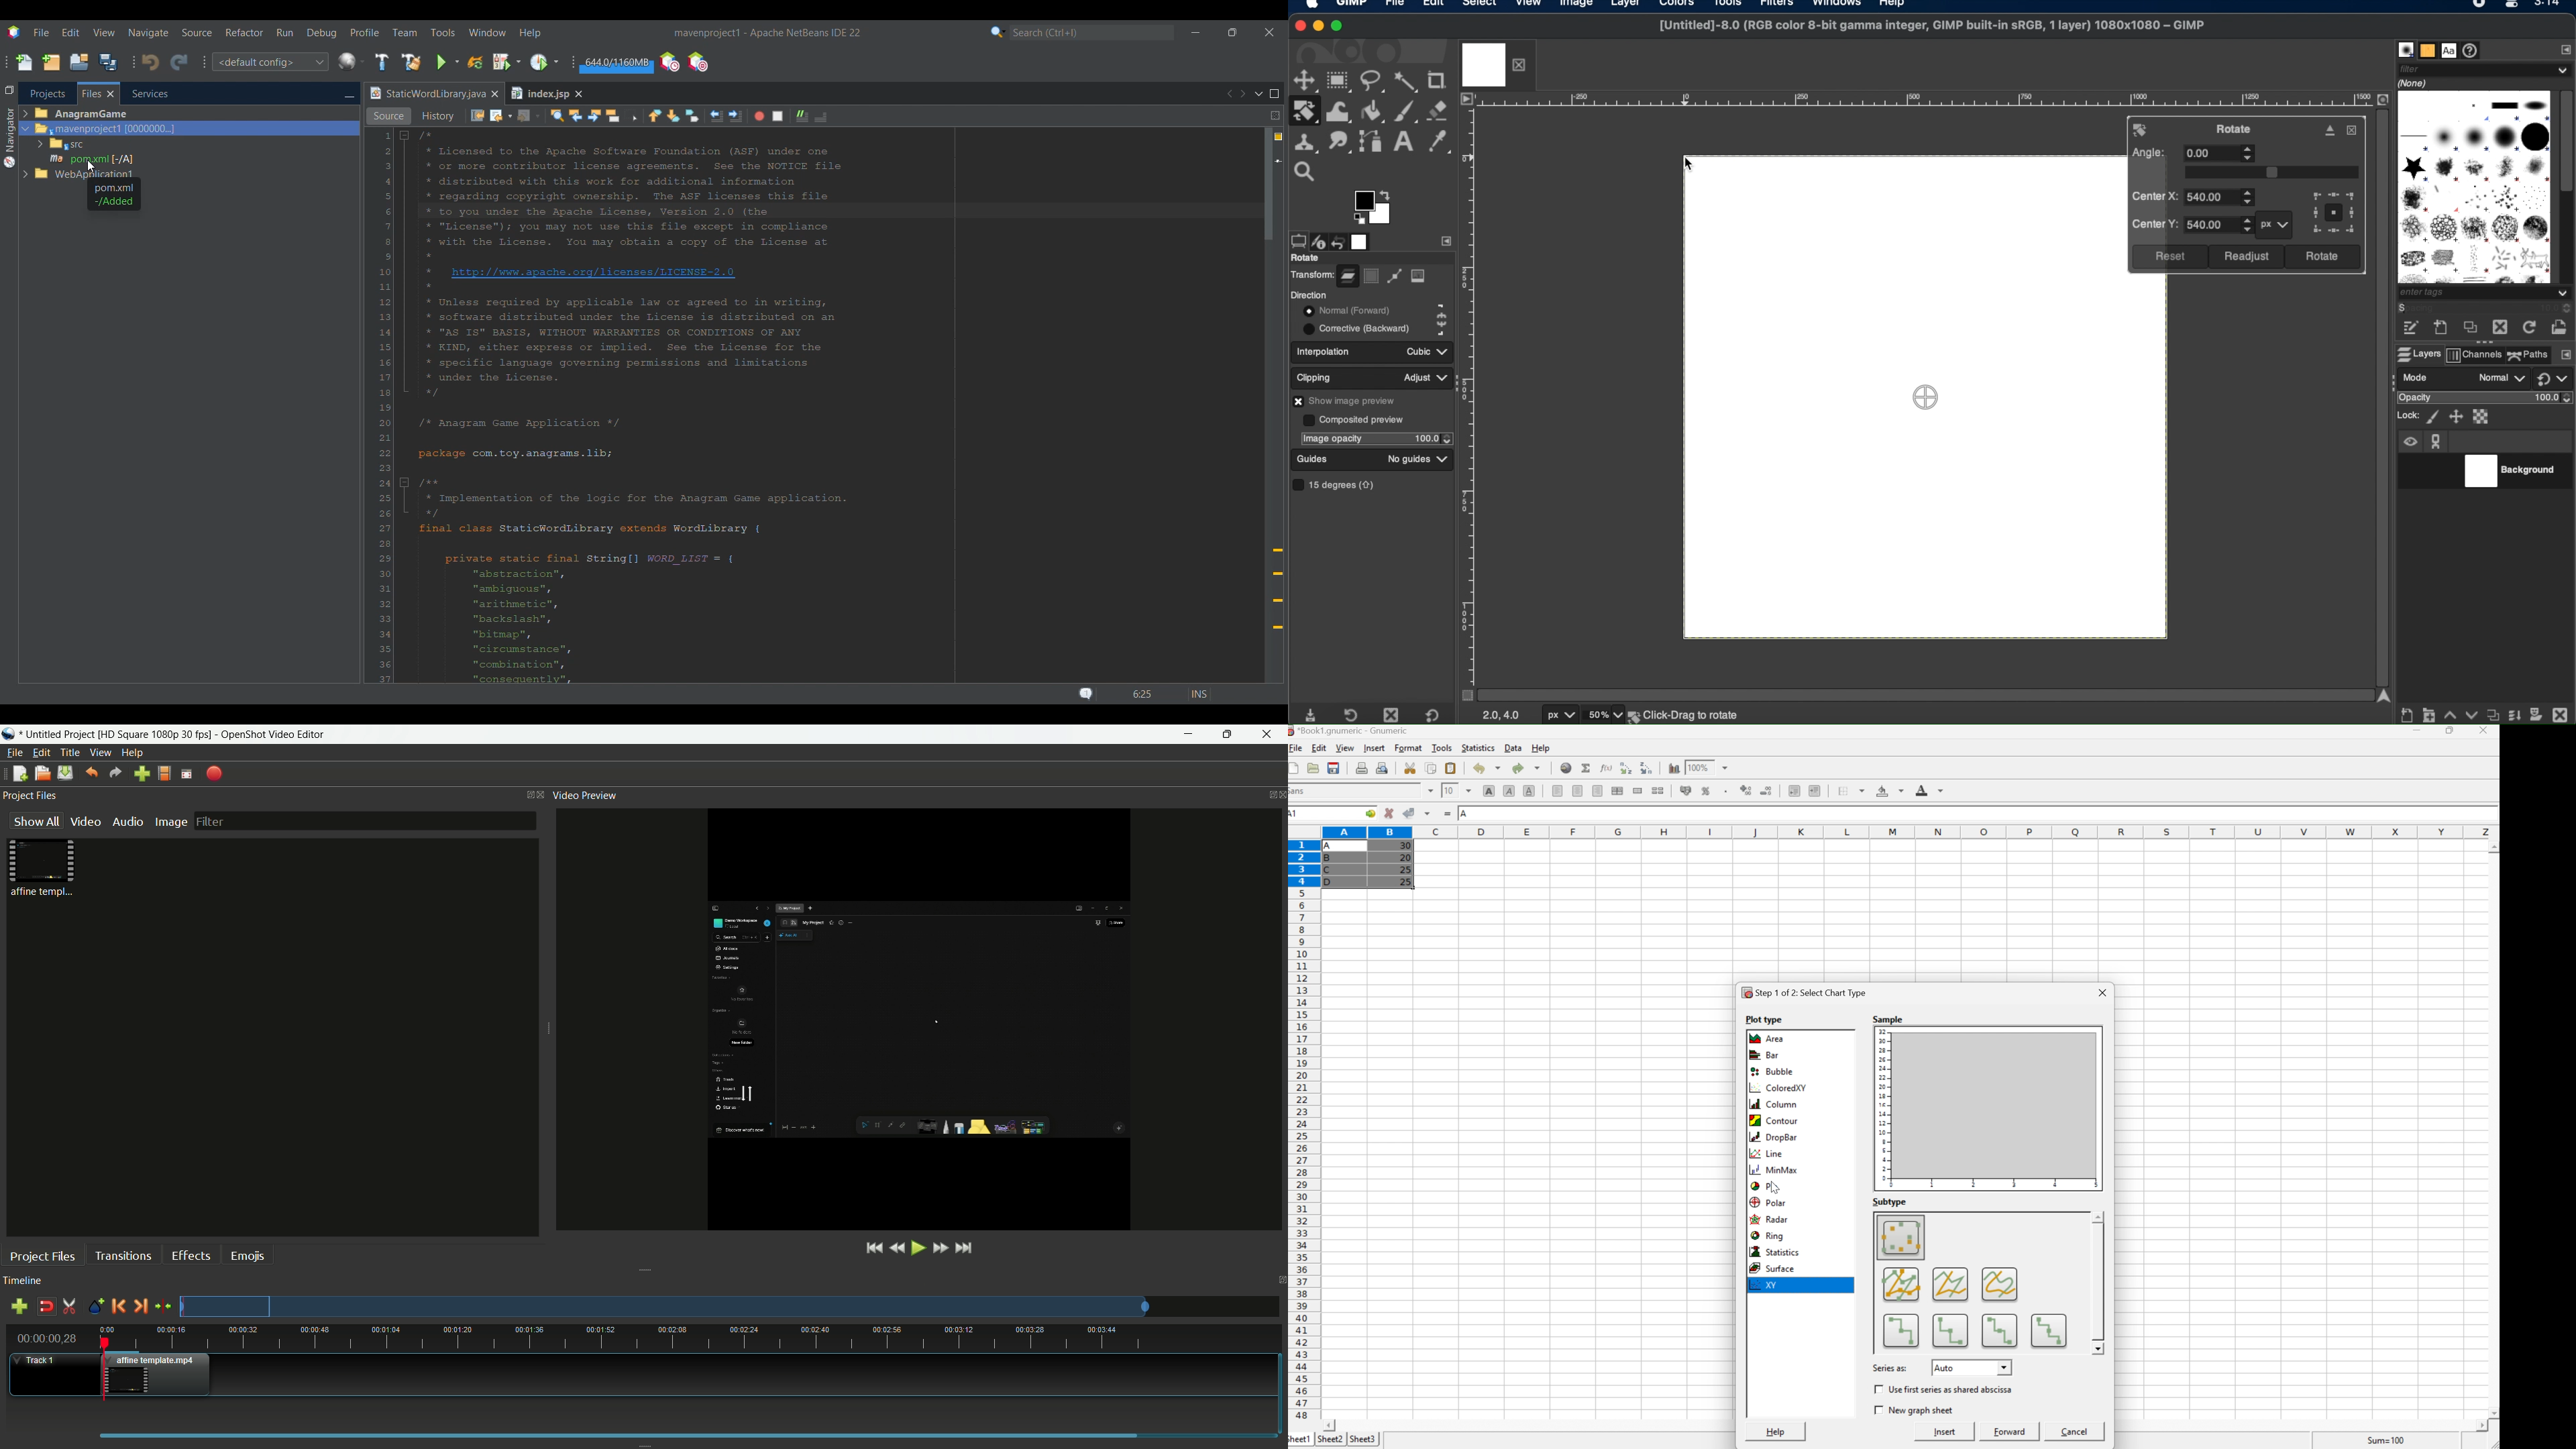 This screenshot has height=1456, width=2576. I want to click on guides, so click(1313, 459).